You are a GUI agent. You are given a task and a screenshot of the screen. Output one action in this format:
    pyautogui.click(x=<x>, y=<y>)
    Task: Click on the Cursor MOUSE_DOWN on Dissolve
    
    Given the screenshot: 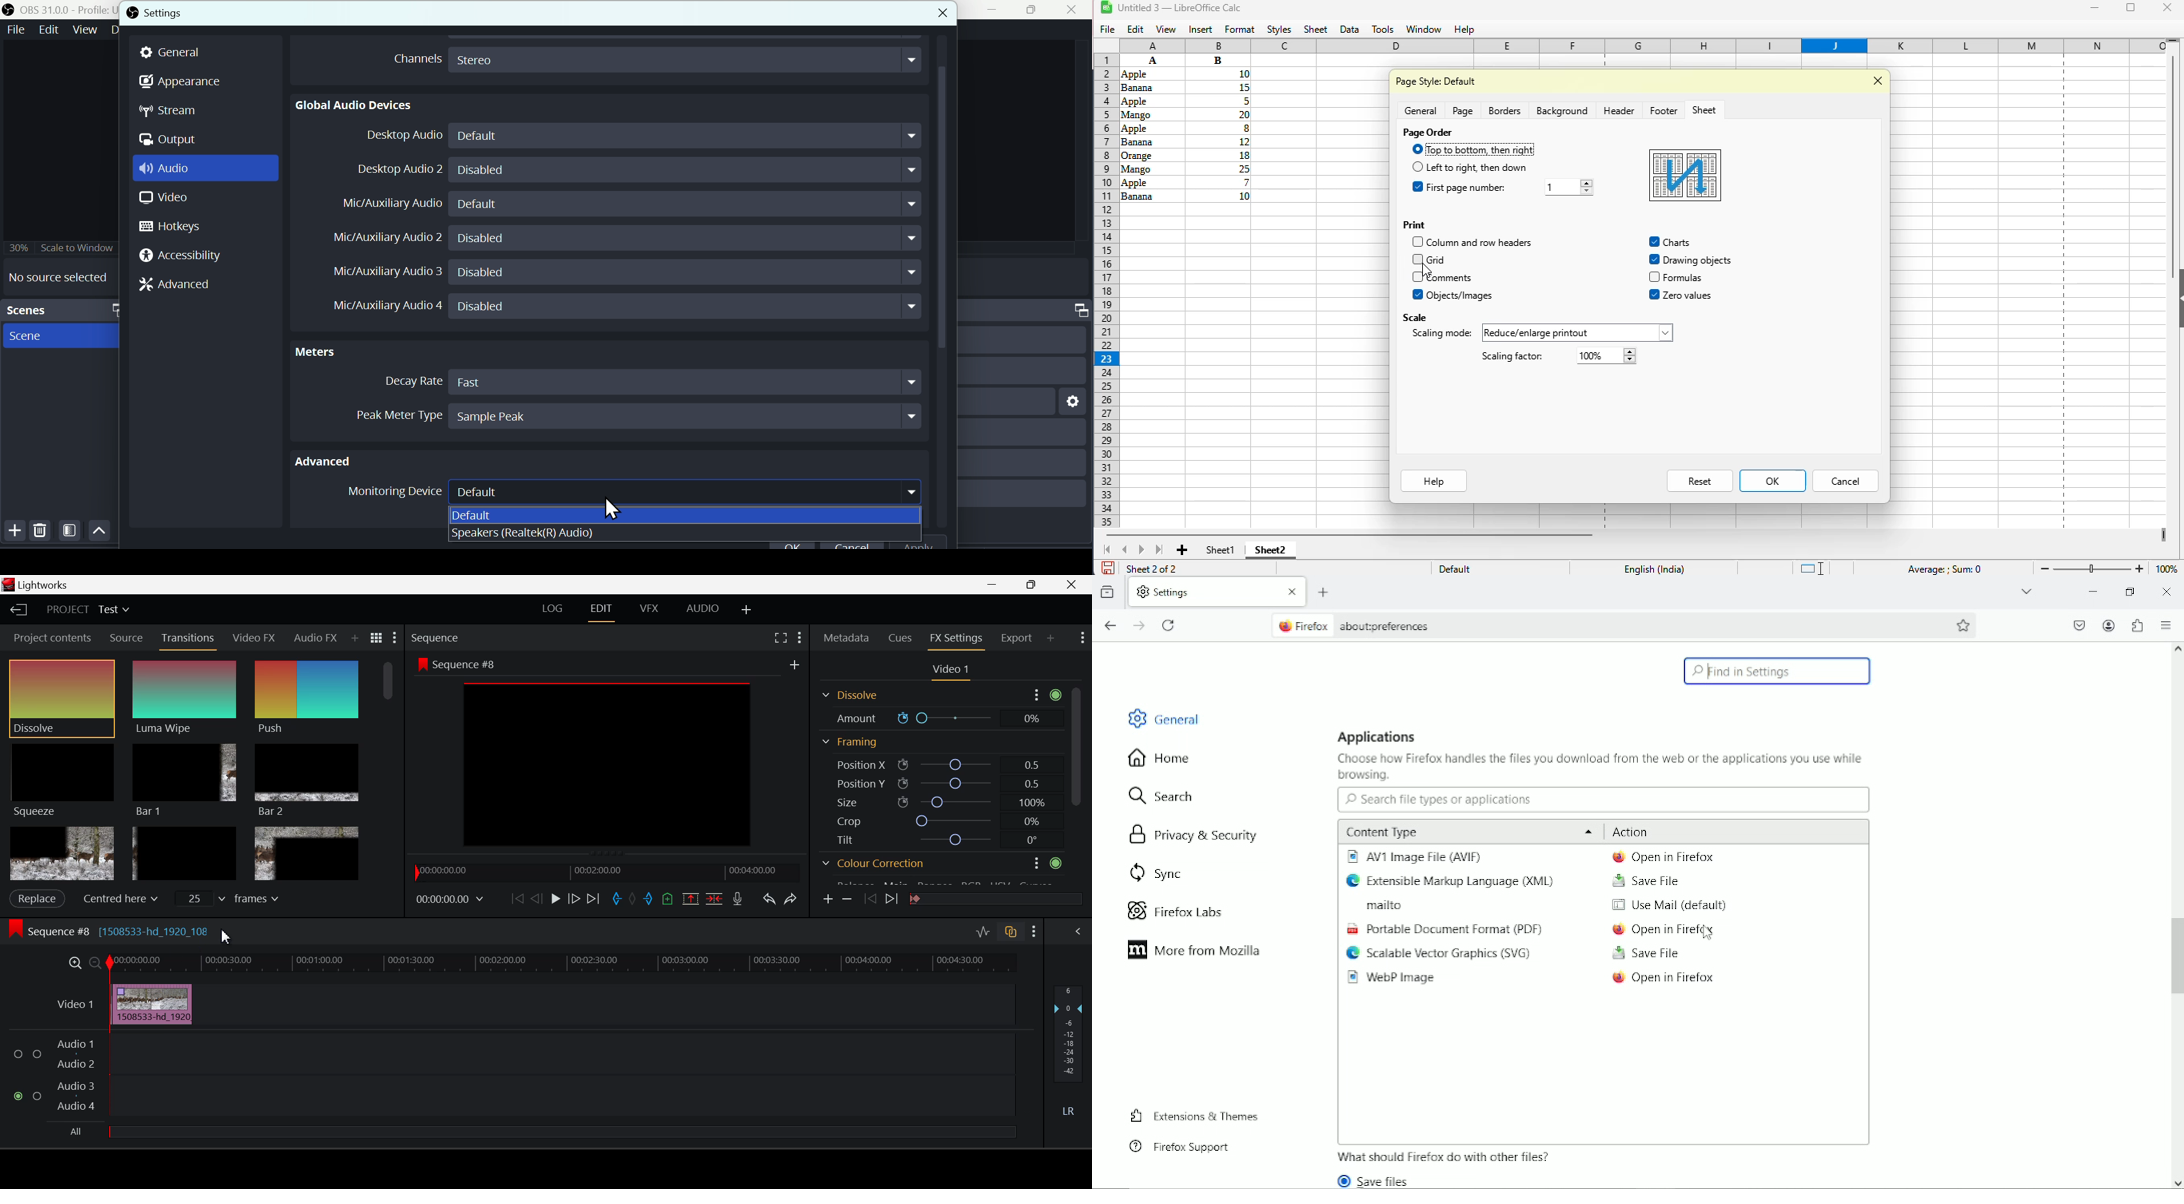 What is the action you would take?
    pyautogui.click(x=62, y=700)
    